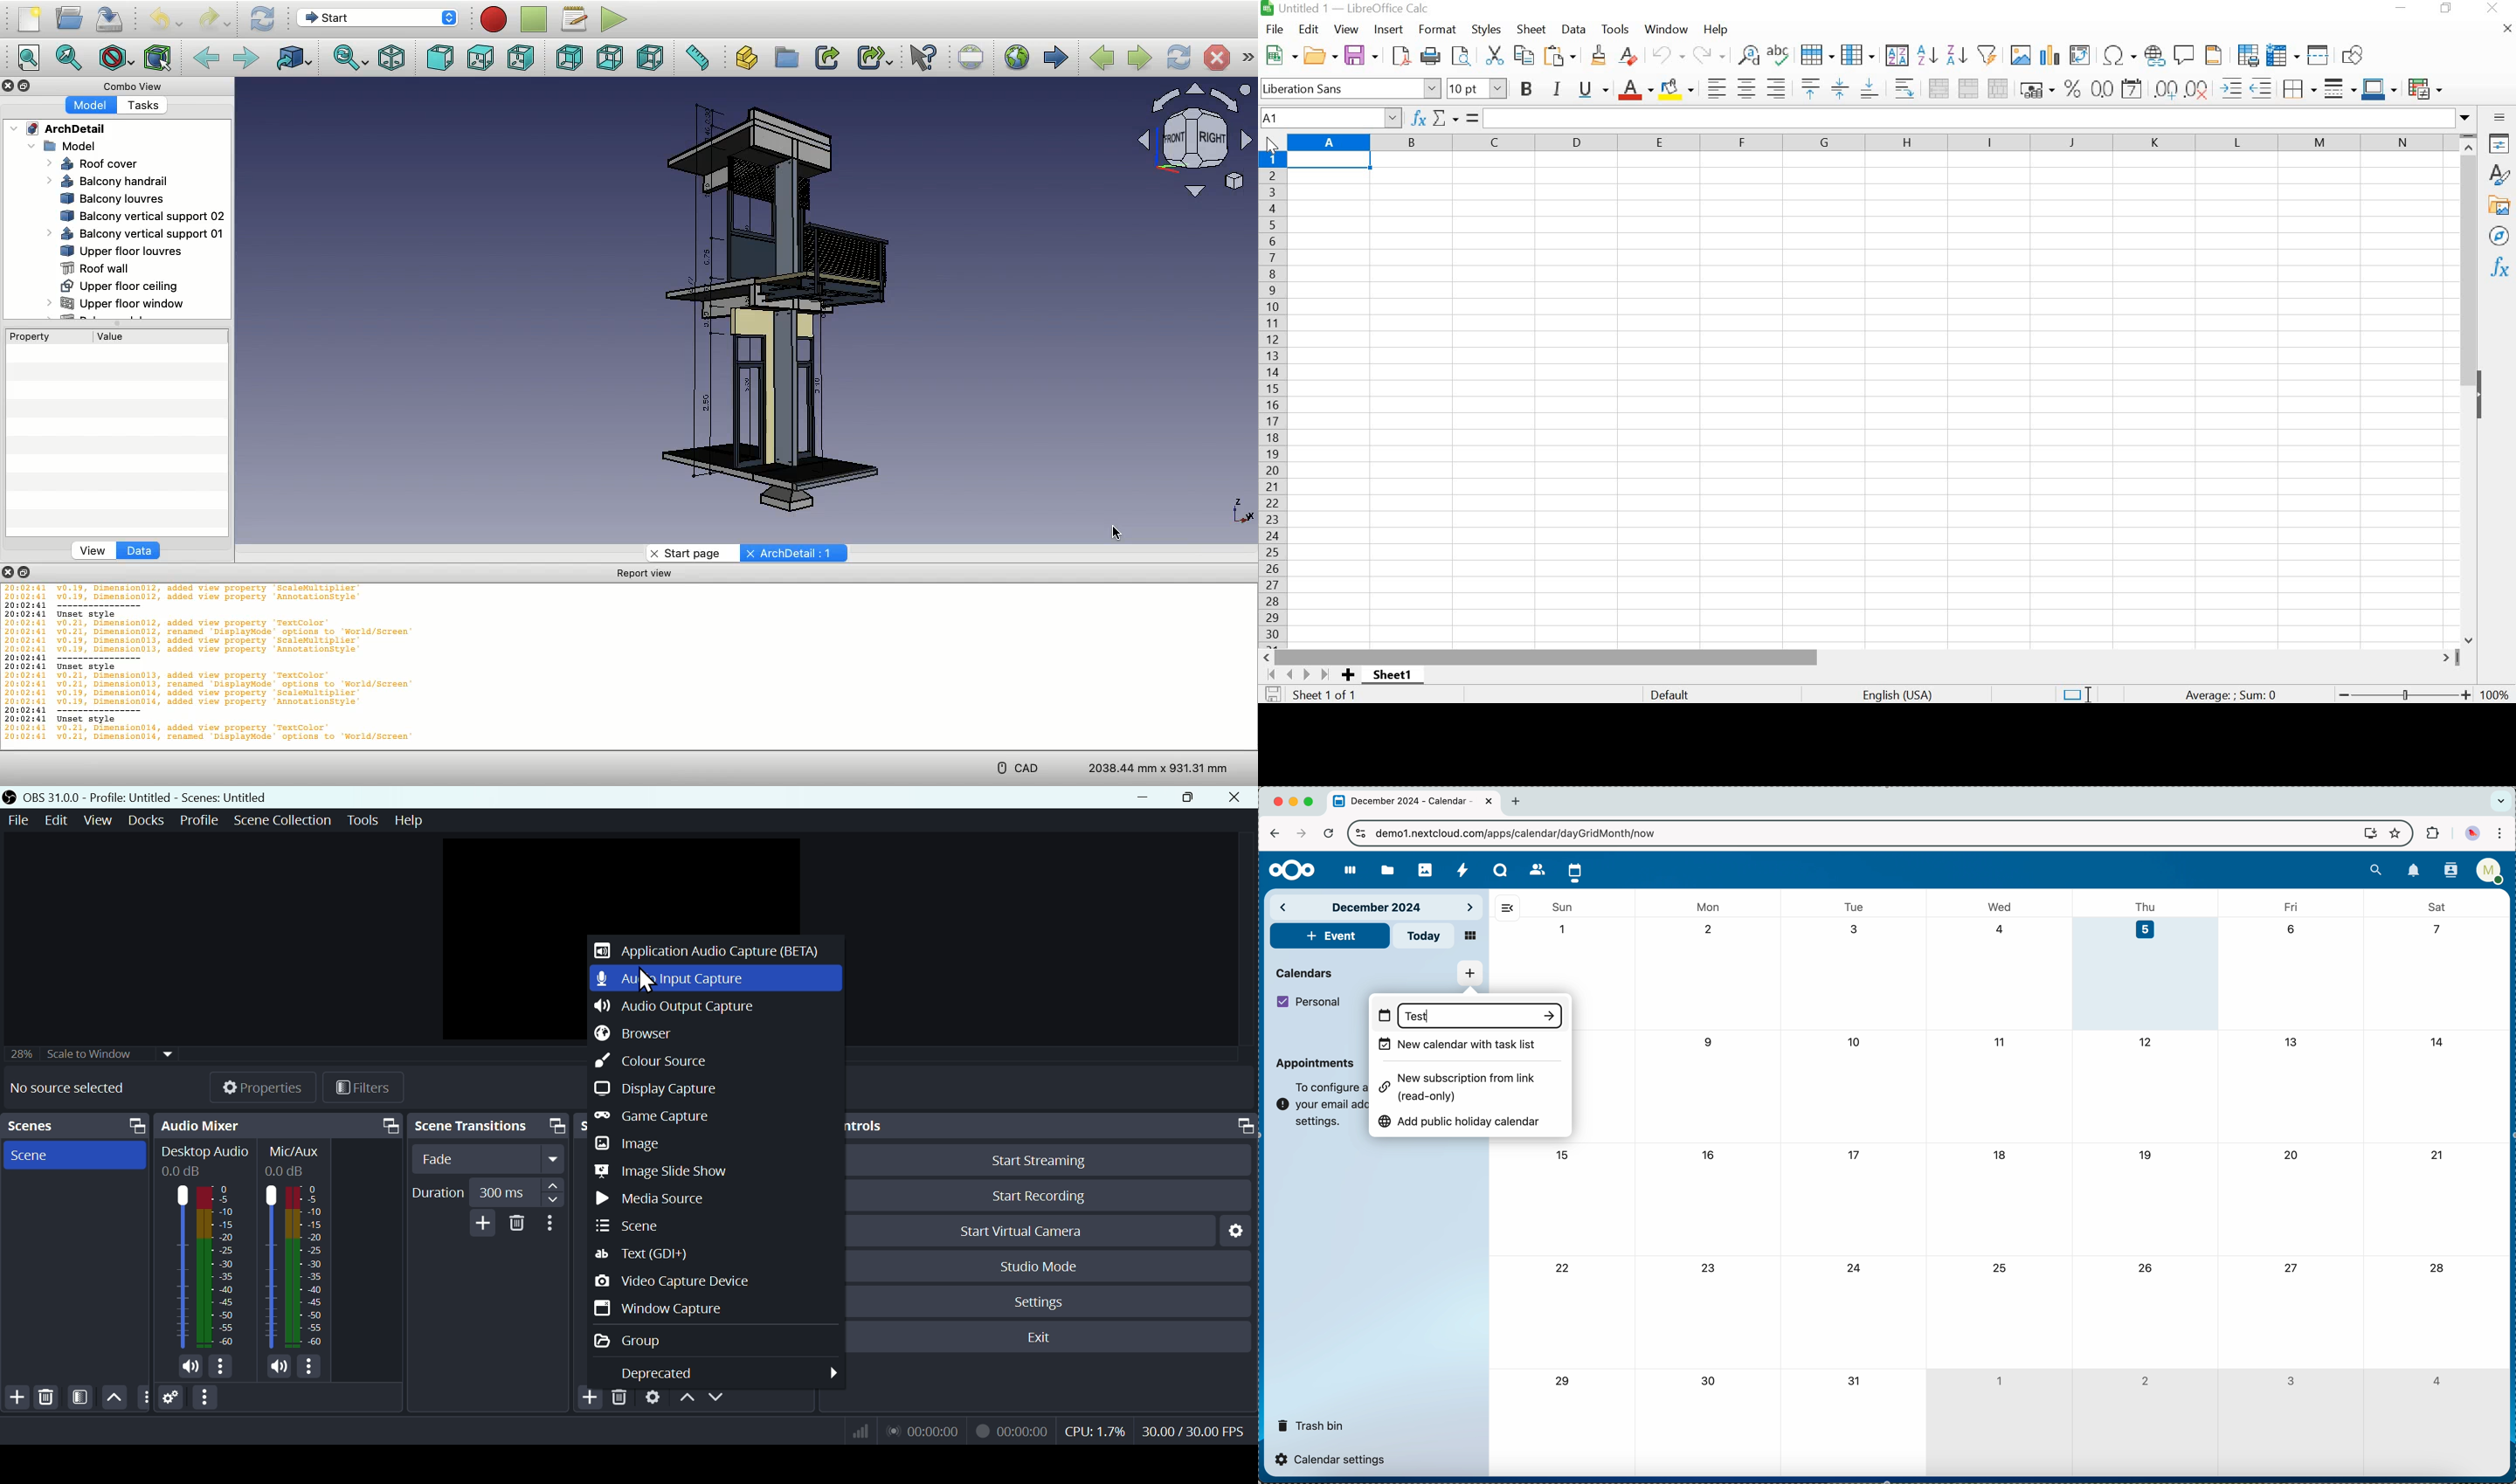  Describe the element at coordinates (630, 1142) in the screenshot. I see `Image` at that location.